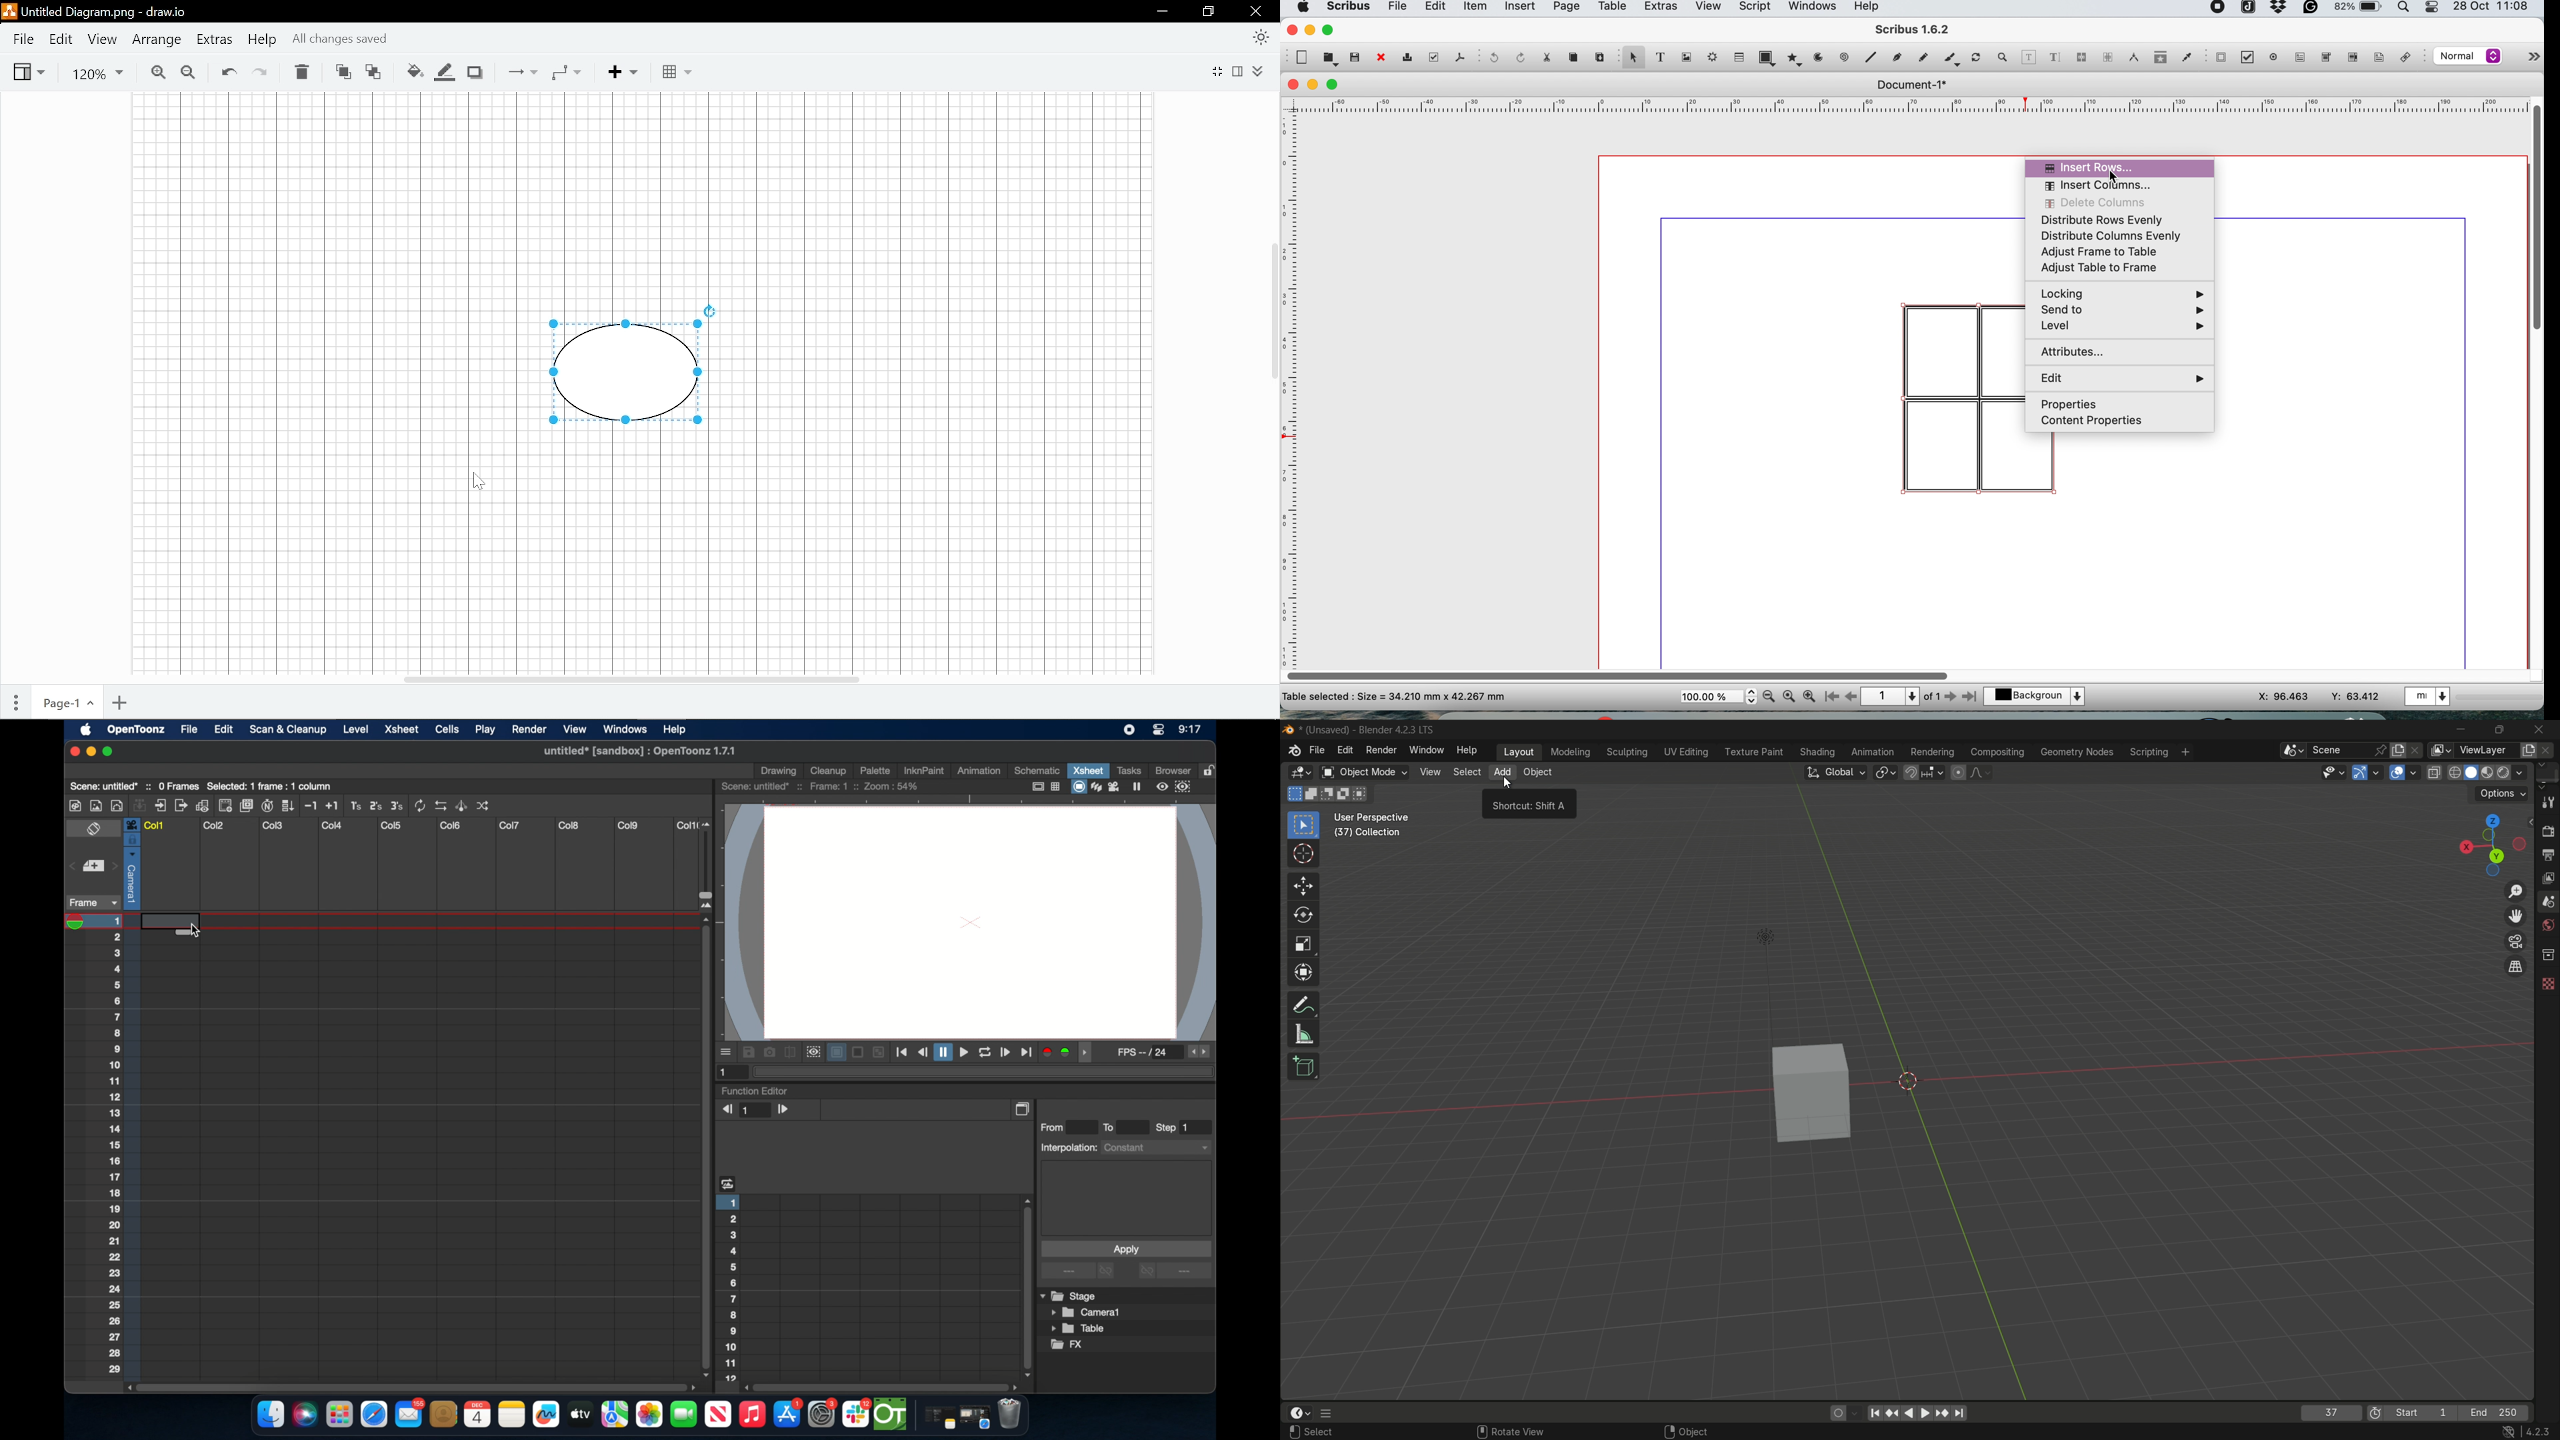  Describe the element at coordinates (2097, 187) in the screenshot. I see `insert columns` at that location.